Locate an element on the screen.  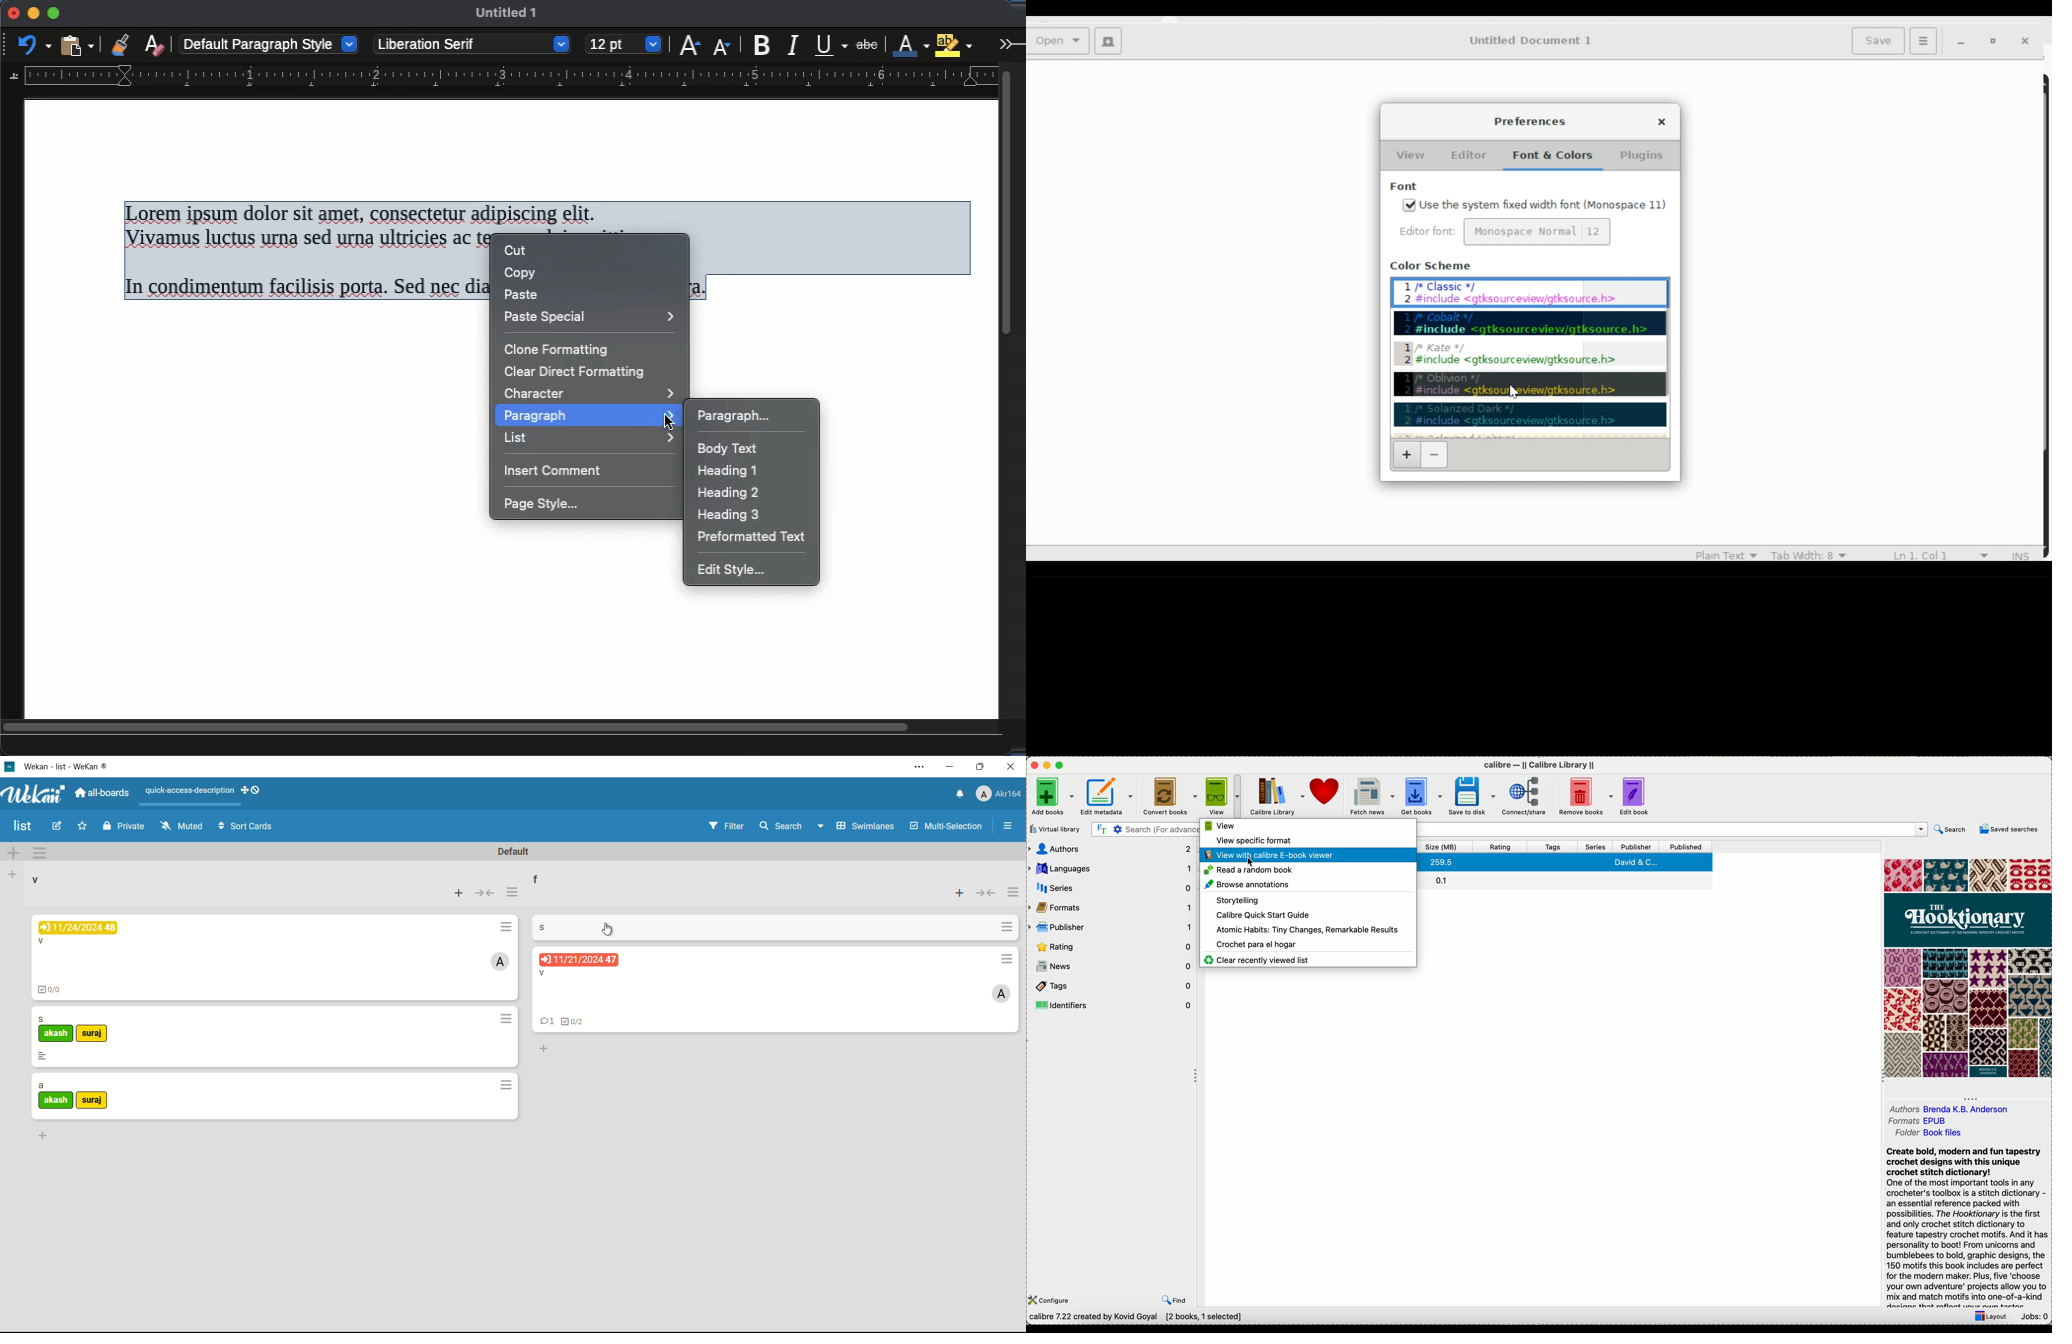
decrease size is located at coordinates (723, 45).